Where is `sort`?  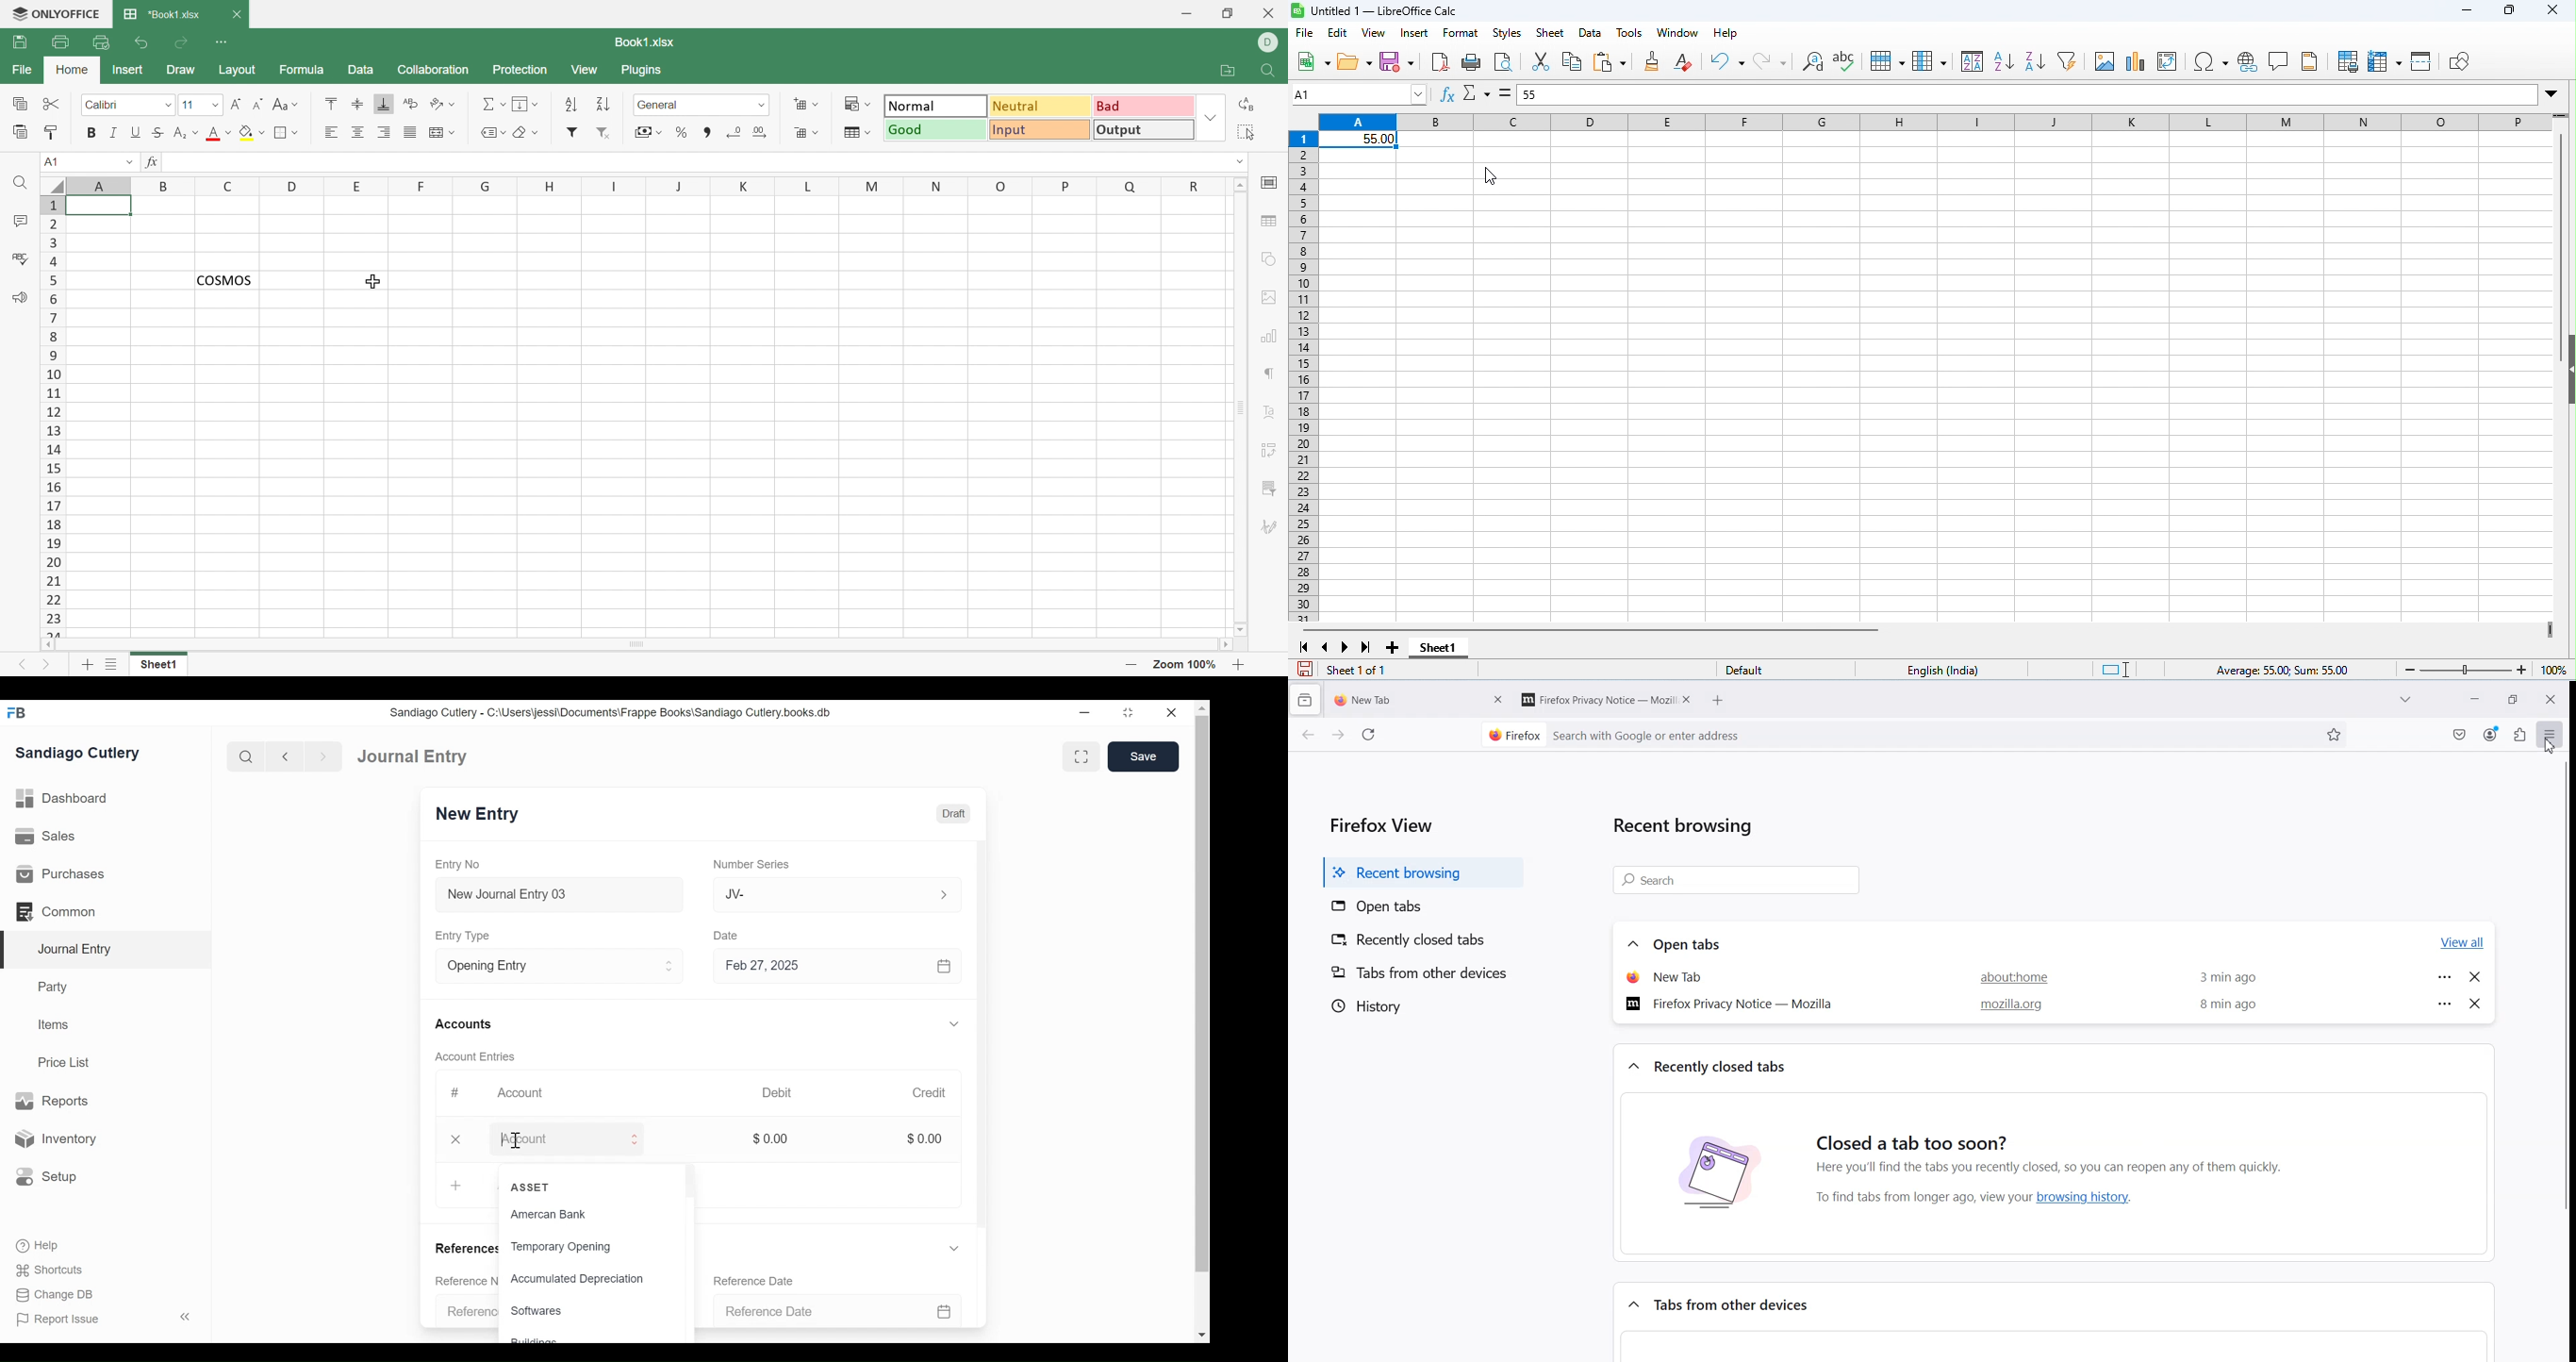 sort is located at coordinates (1973, 62).